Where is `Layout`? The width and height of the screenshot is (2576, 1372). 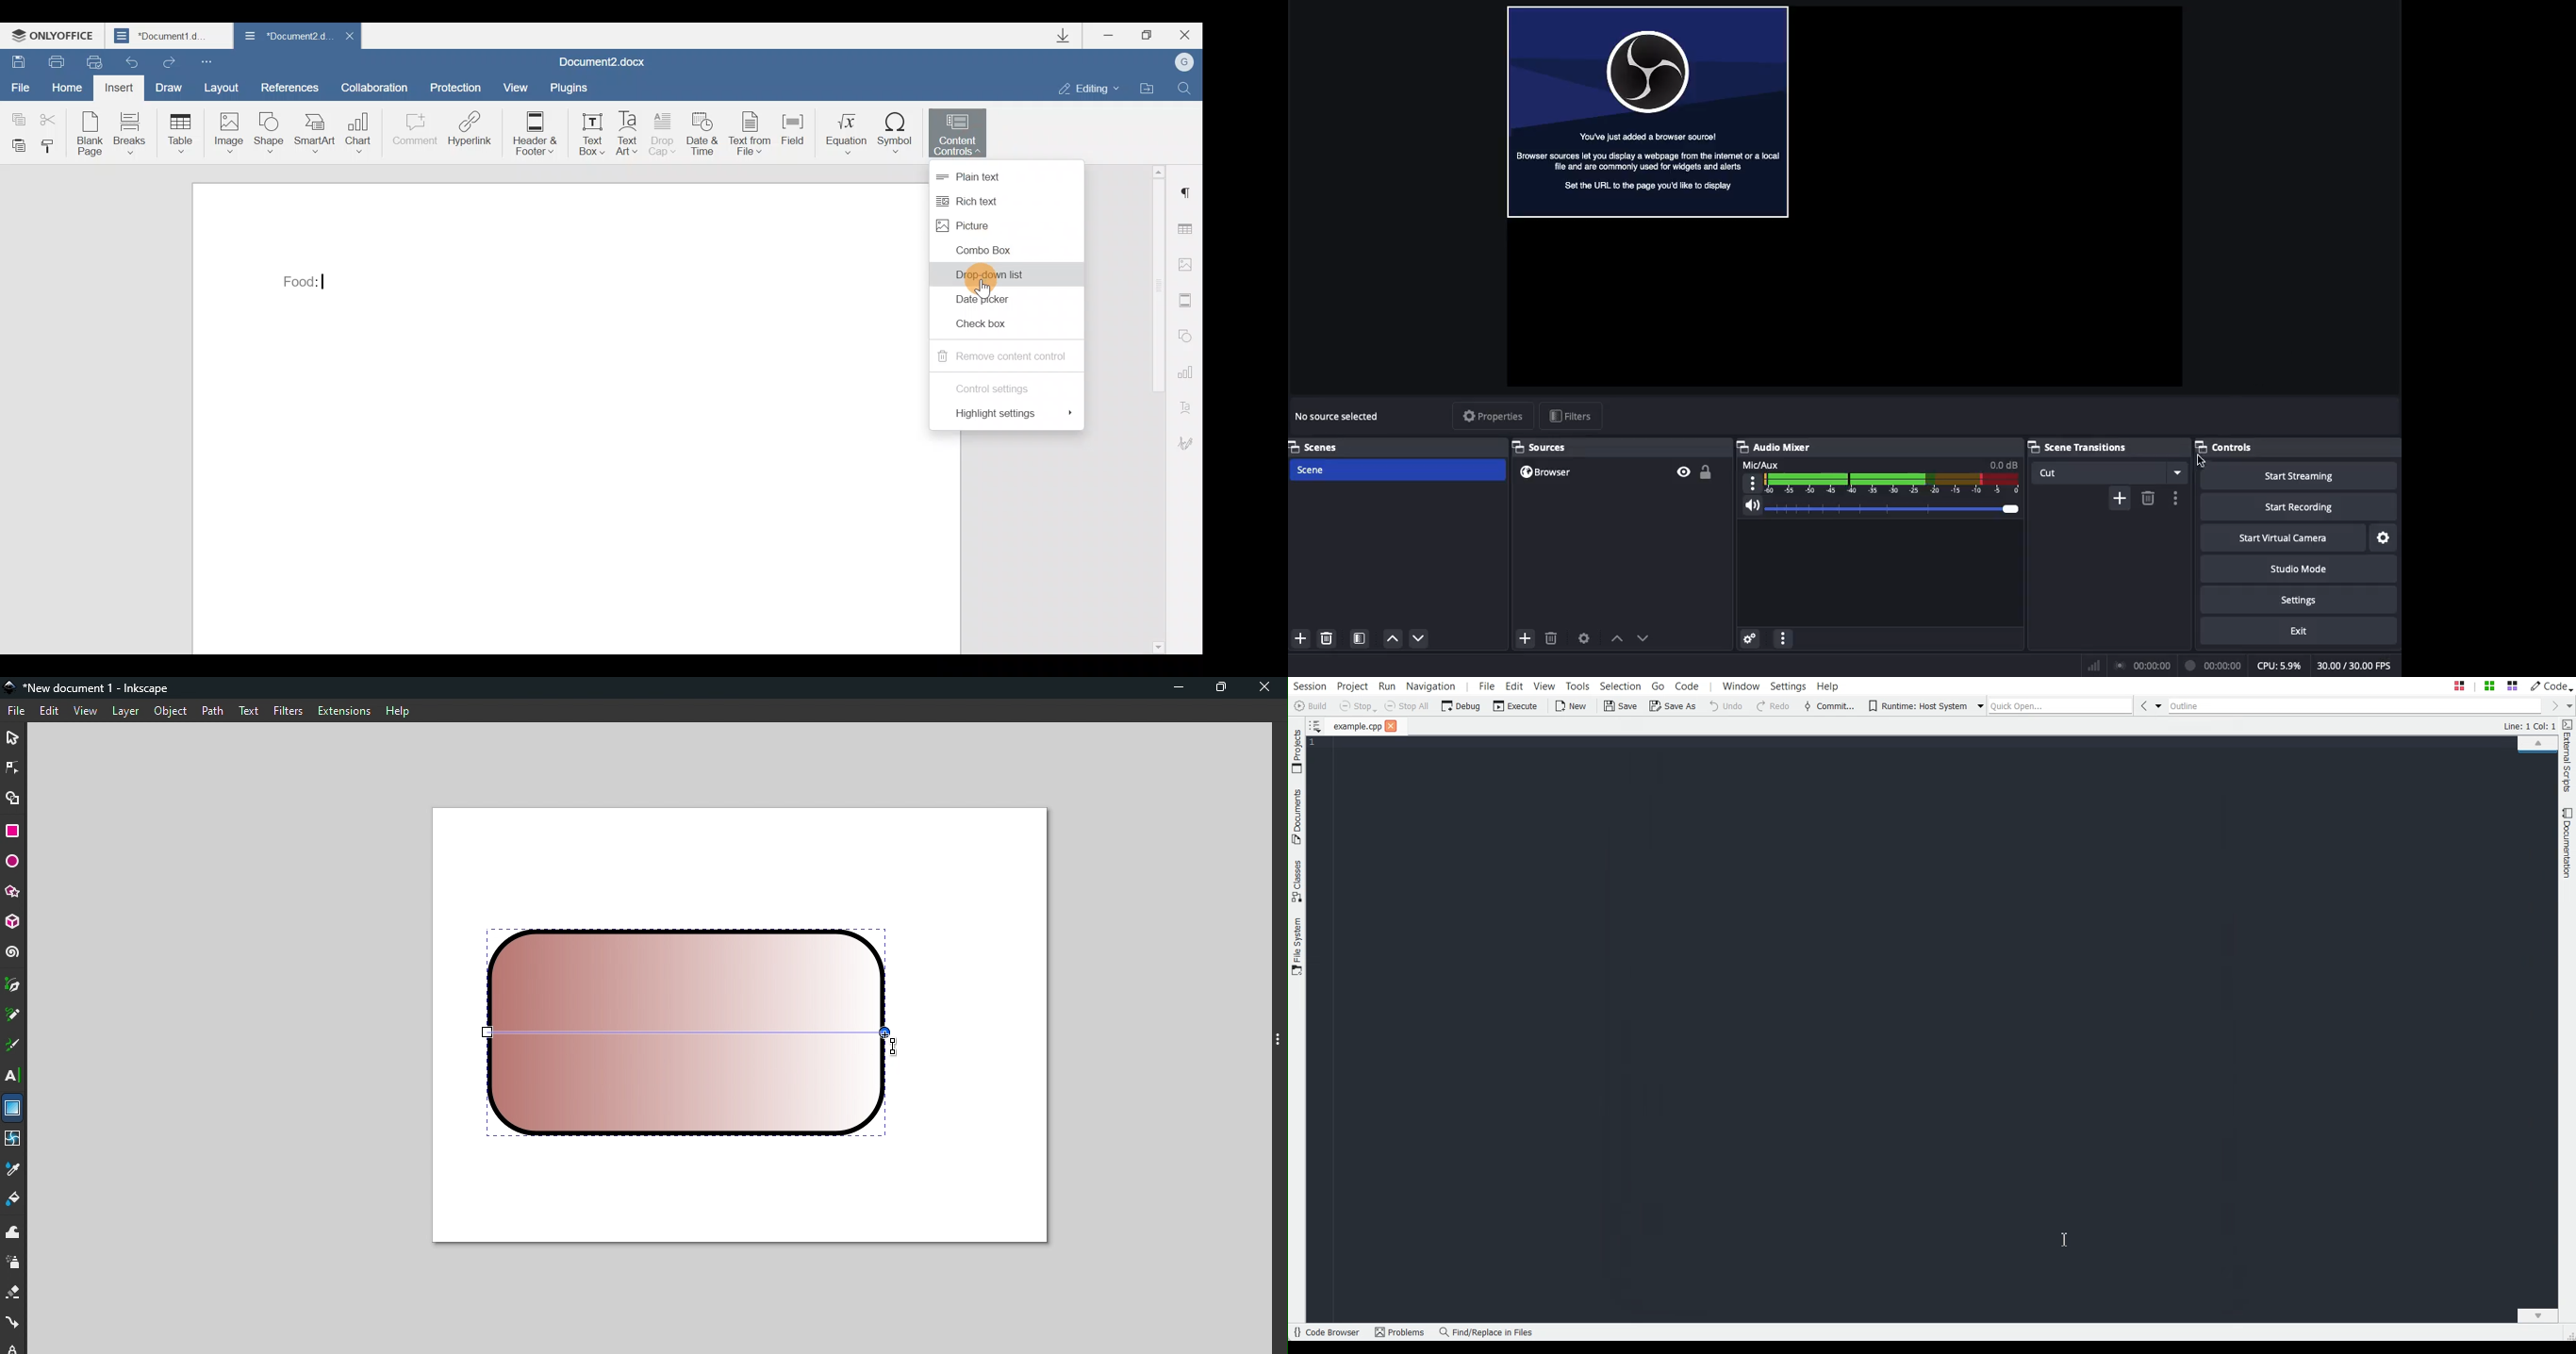 Layout is located at coordinates (221, 87).